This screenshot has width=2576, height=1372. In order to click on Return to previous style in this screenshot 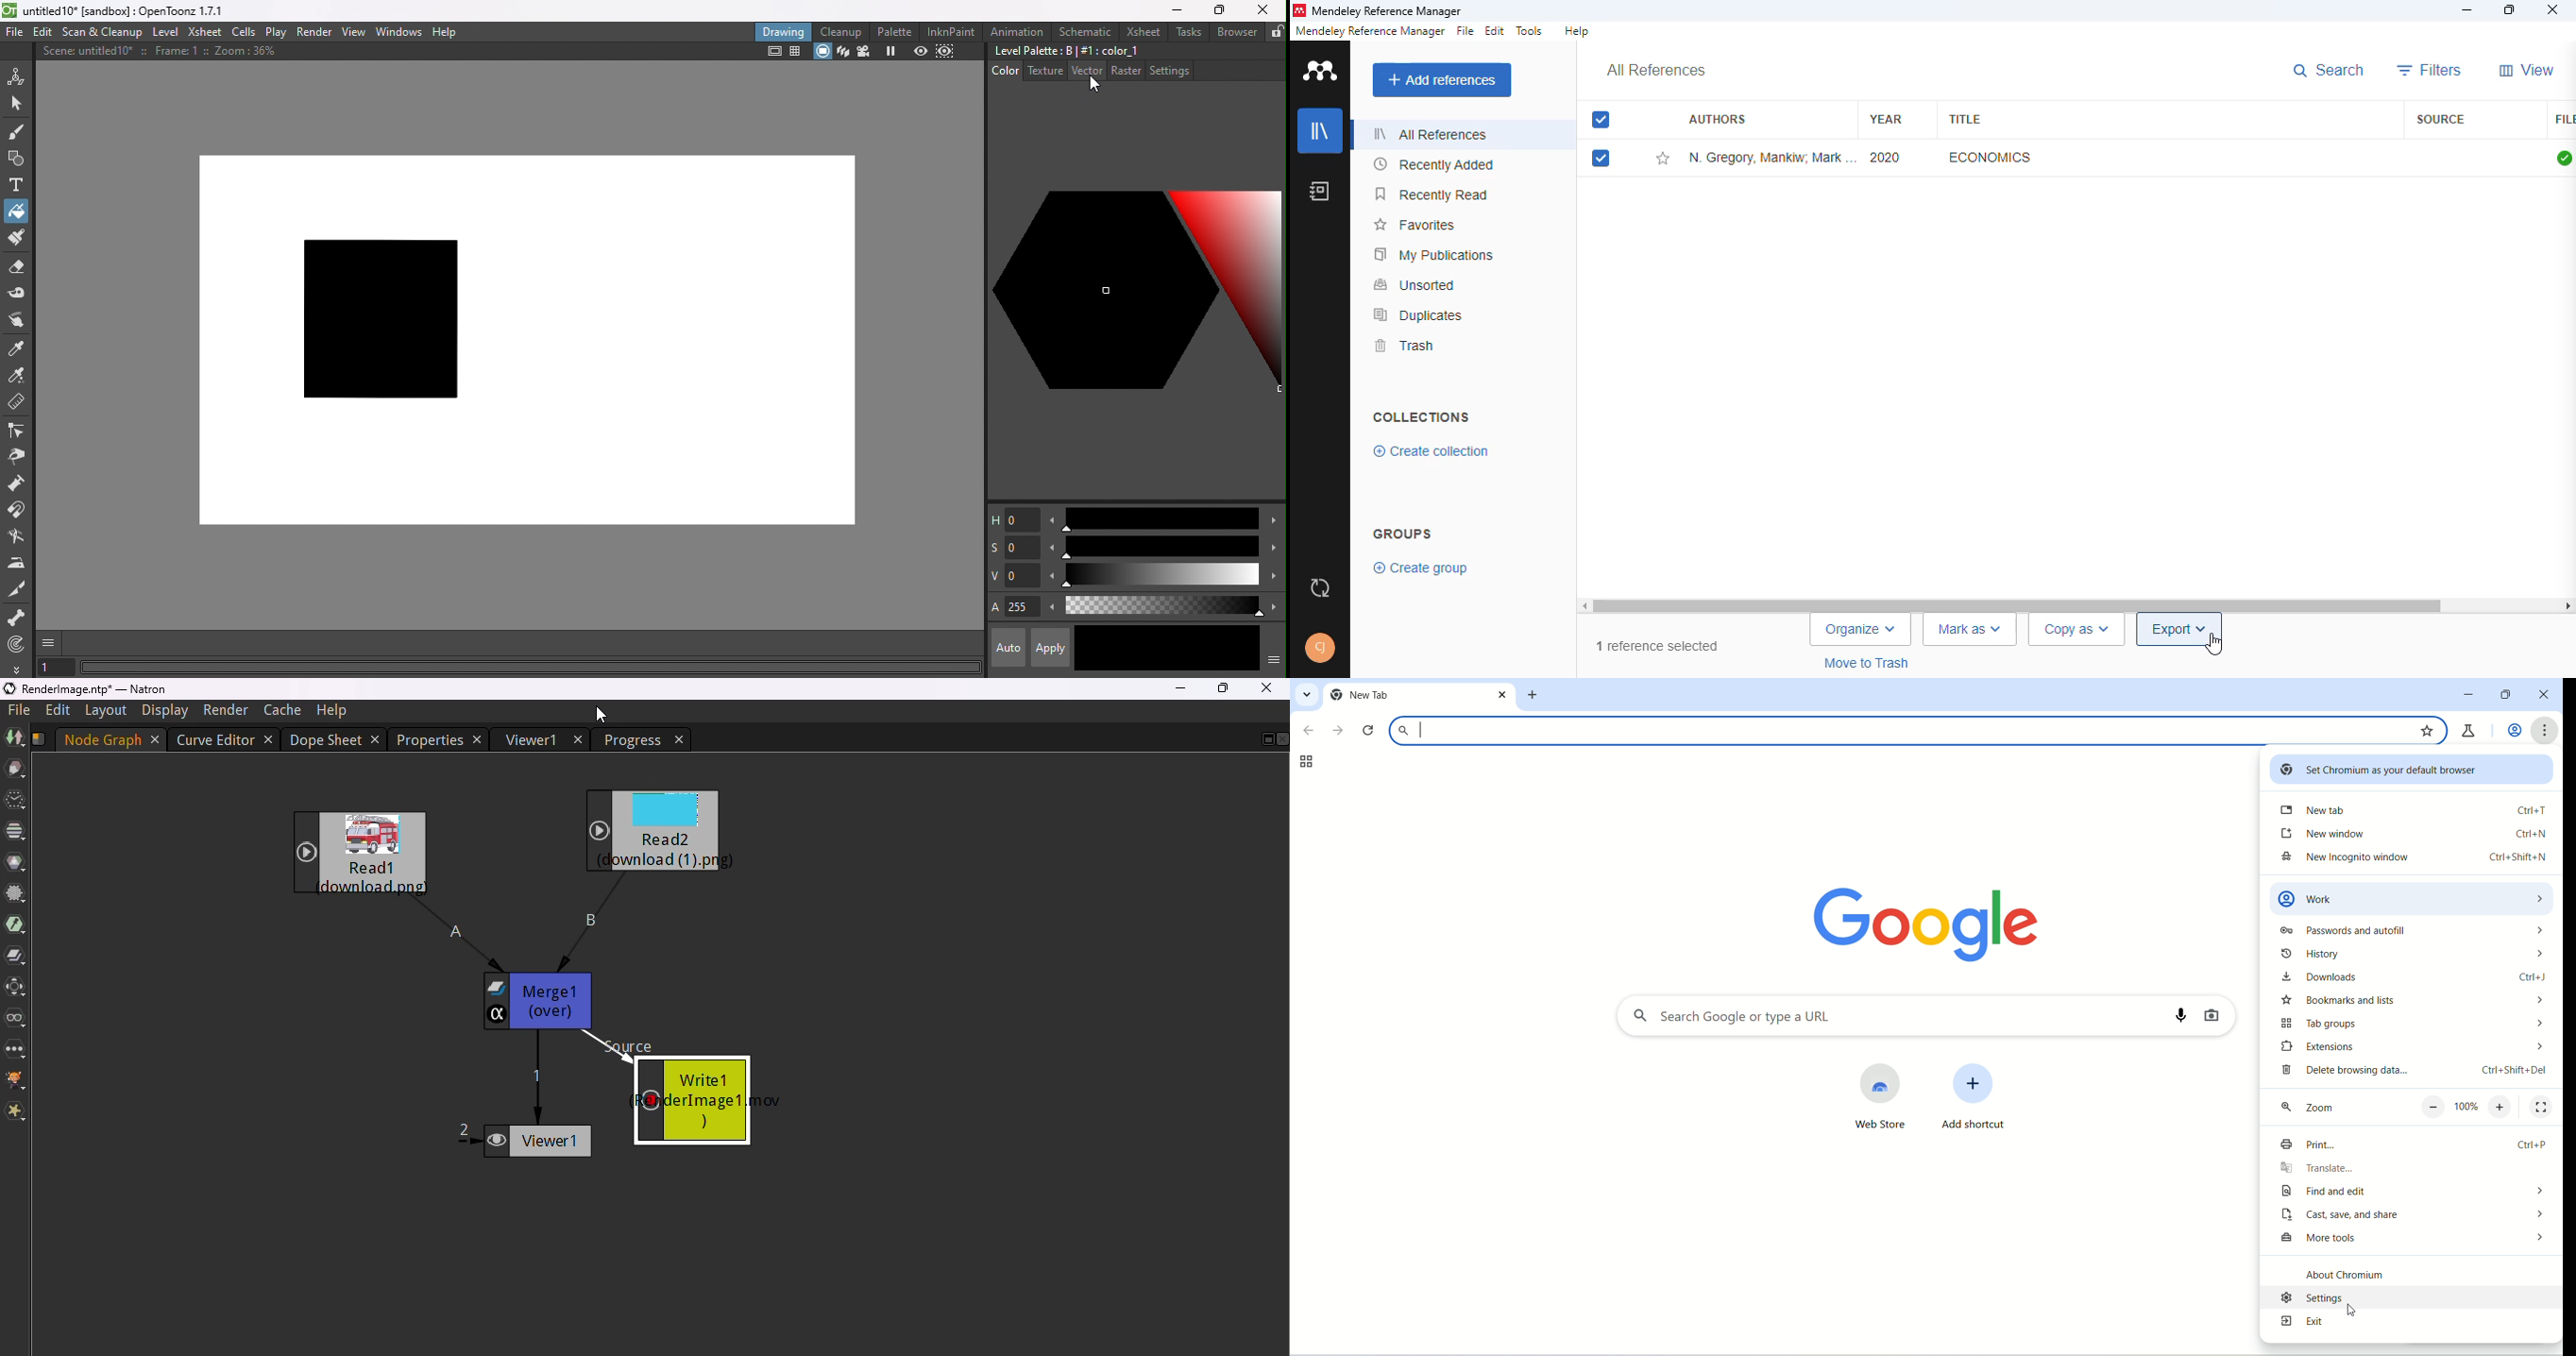, I will do `click(1211, 649)`.